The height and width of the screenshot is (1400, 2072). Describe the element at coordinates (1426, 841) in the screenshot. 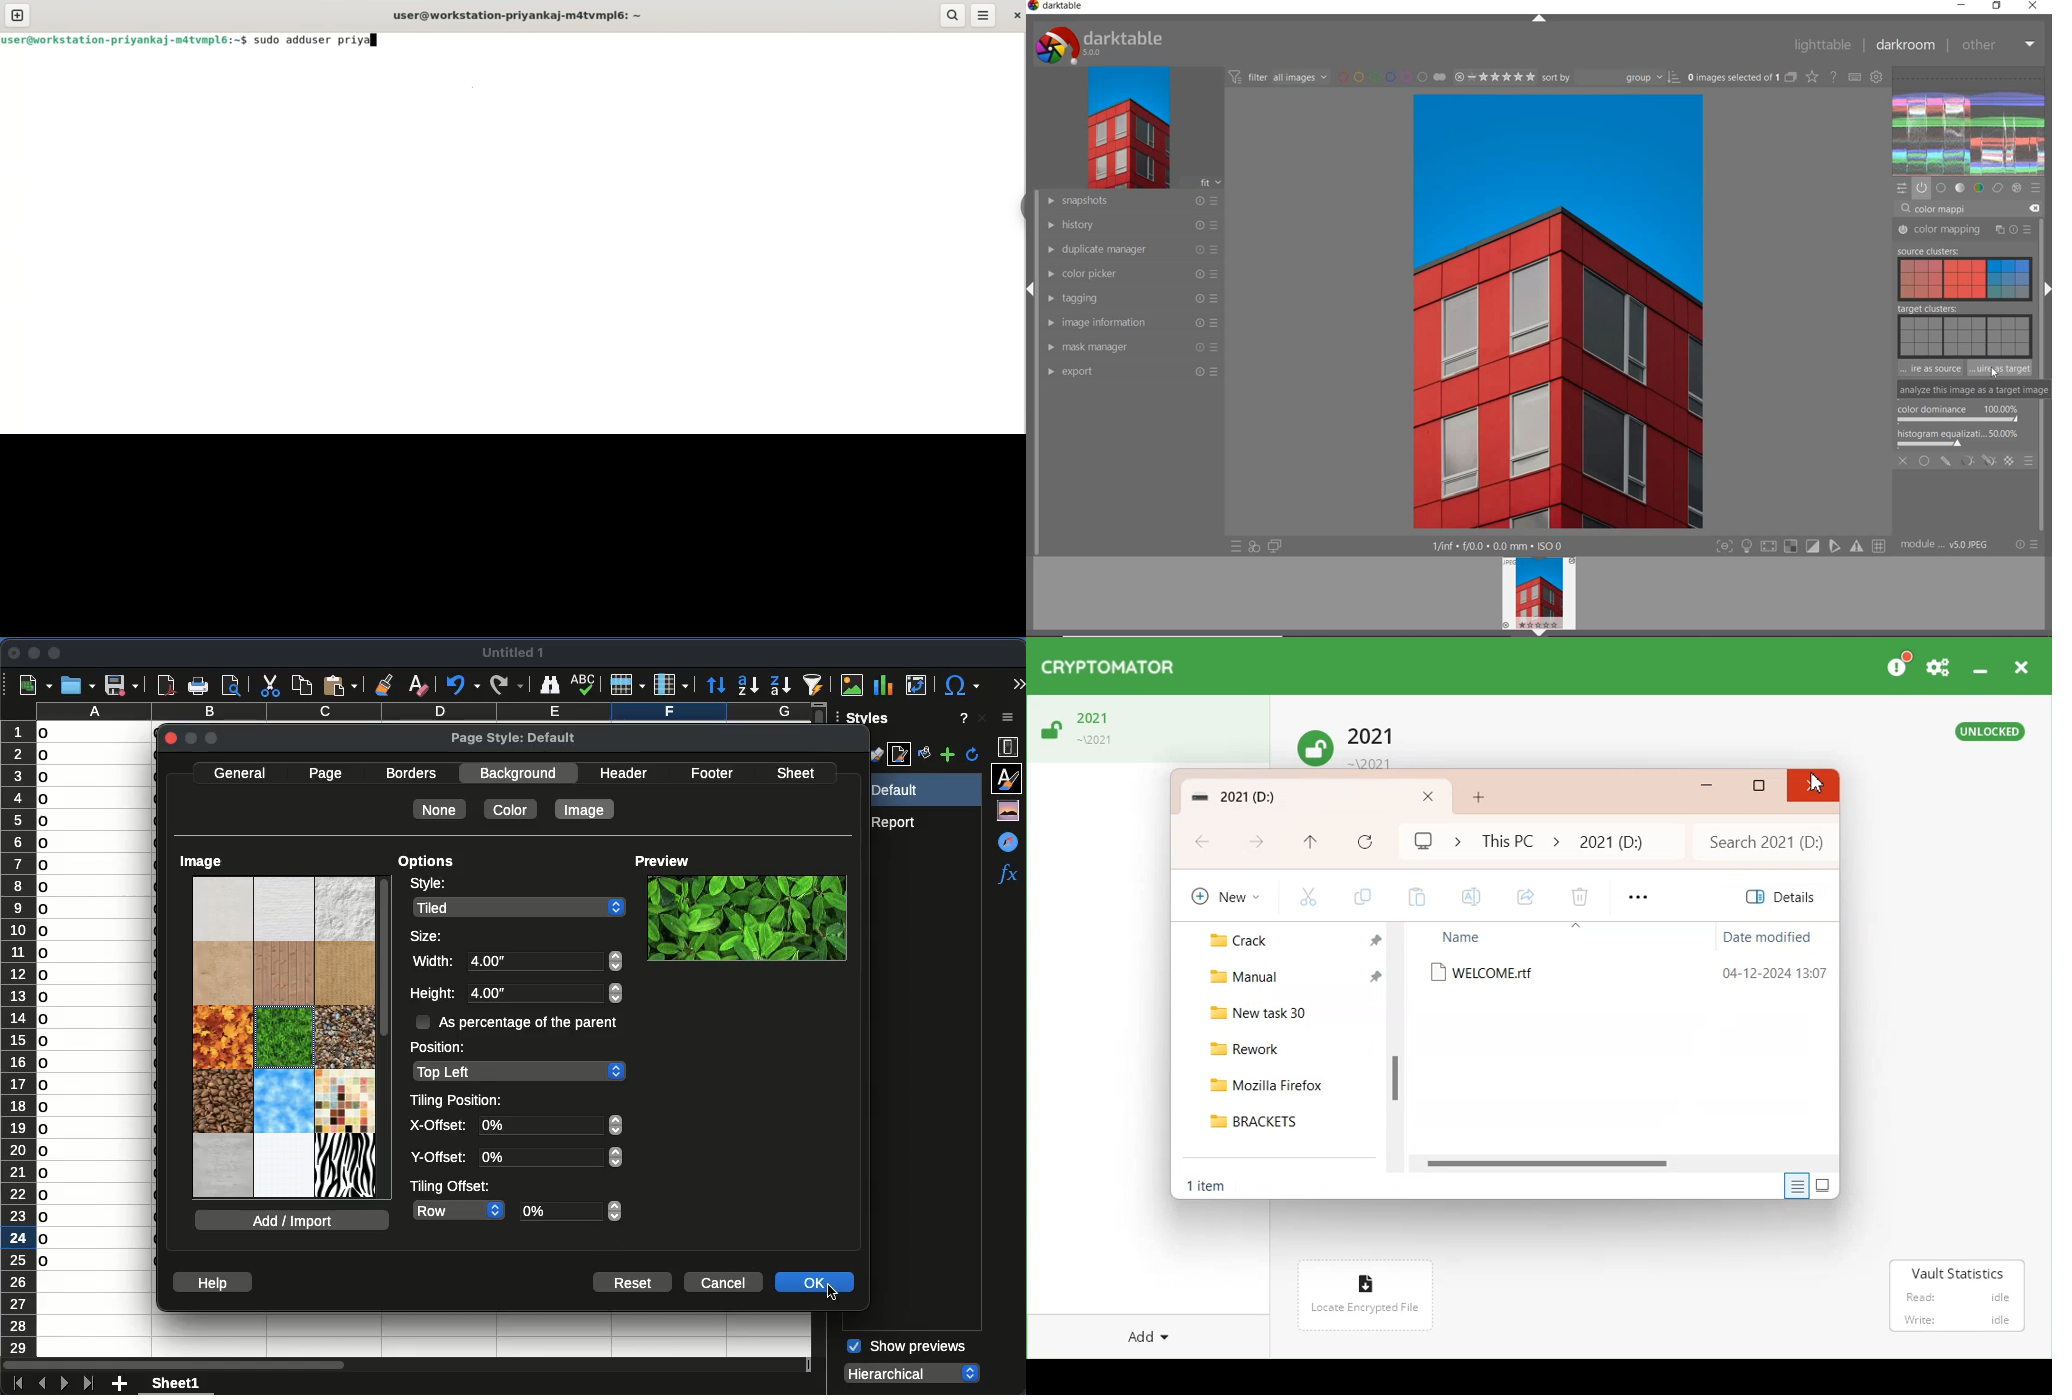

I see `My computer` at that location.